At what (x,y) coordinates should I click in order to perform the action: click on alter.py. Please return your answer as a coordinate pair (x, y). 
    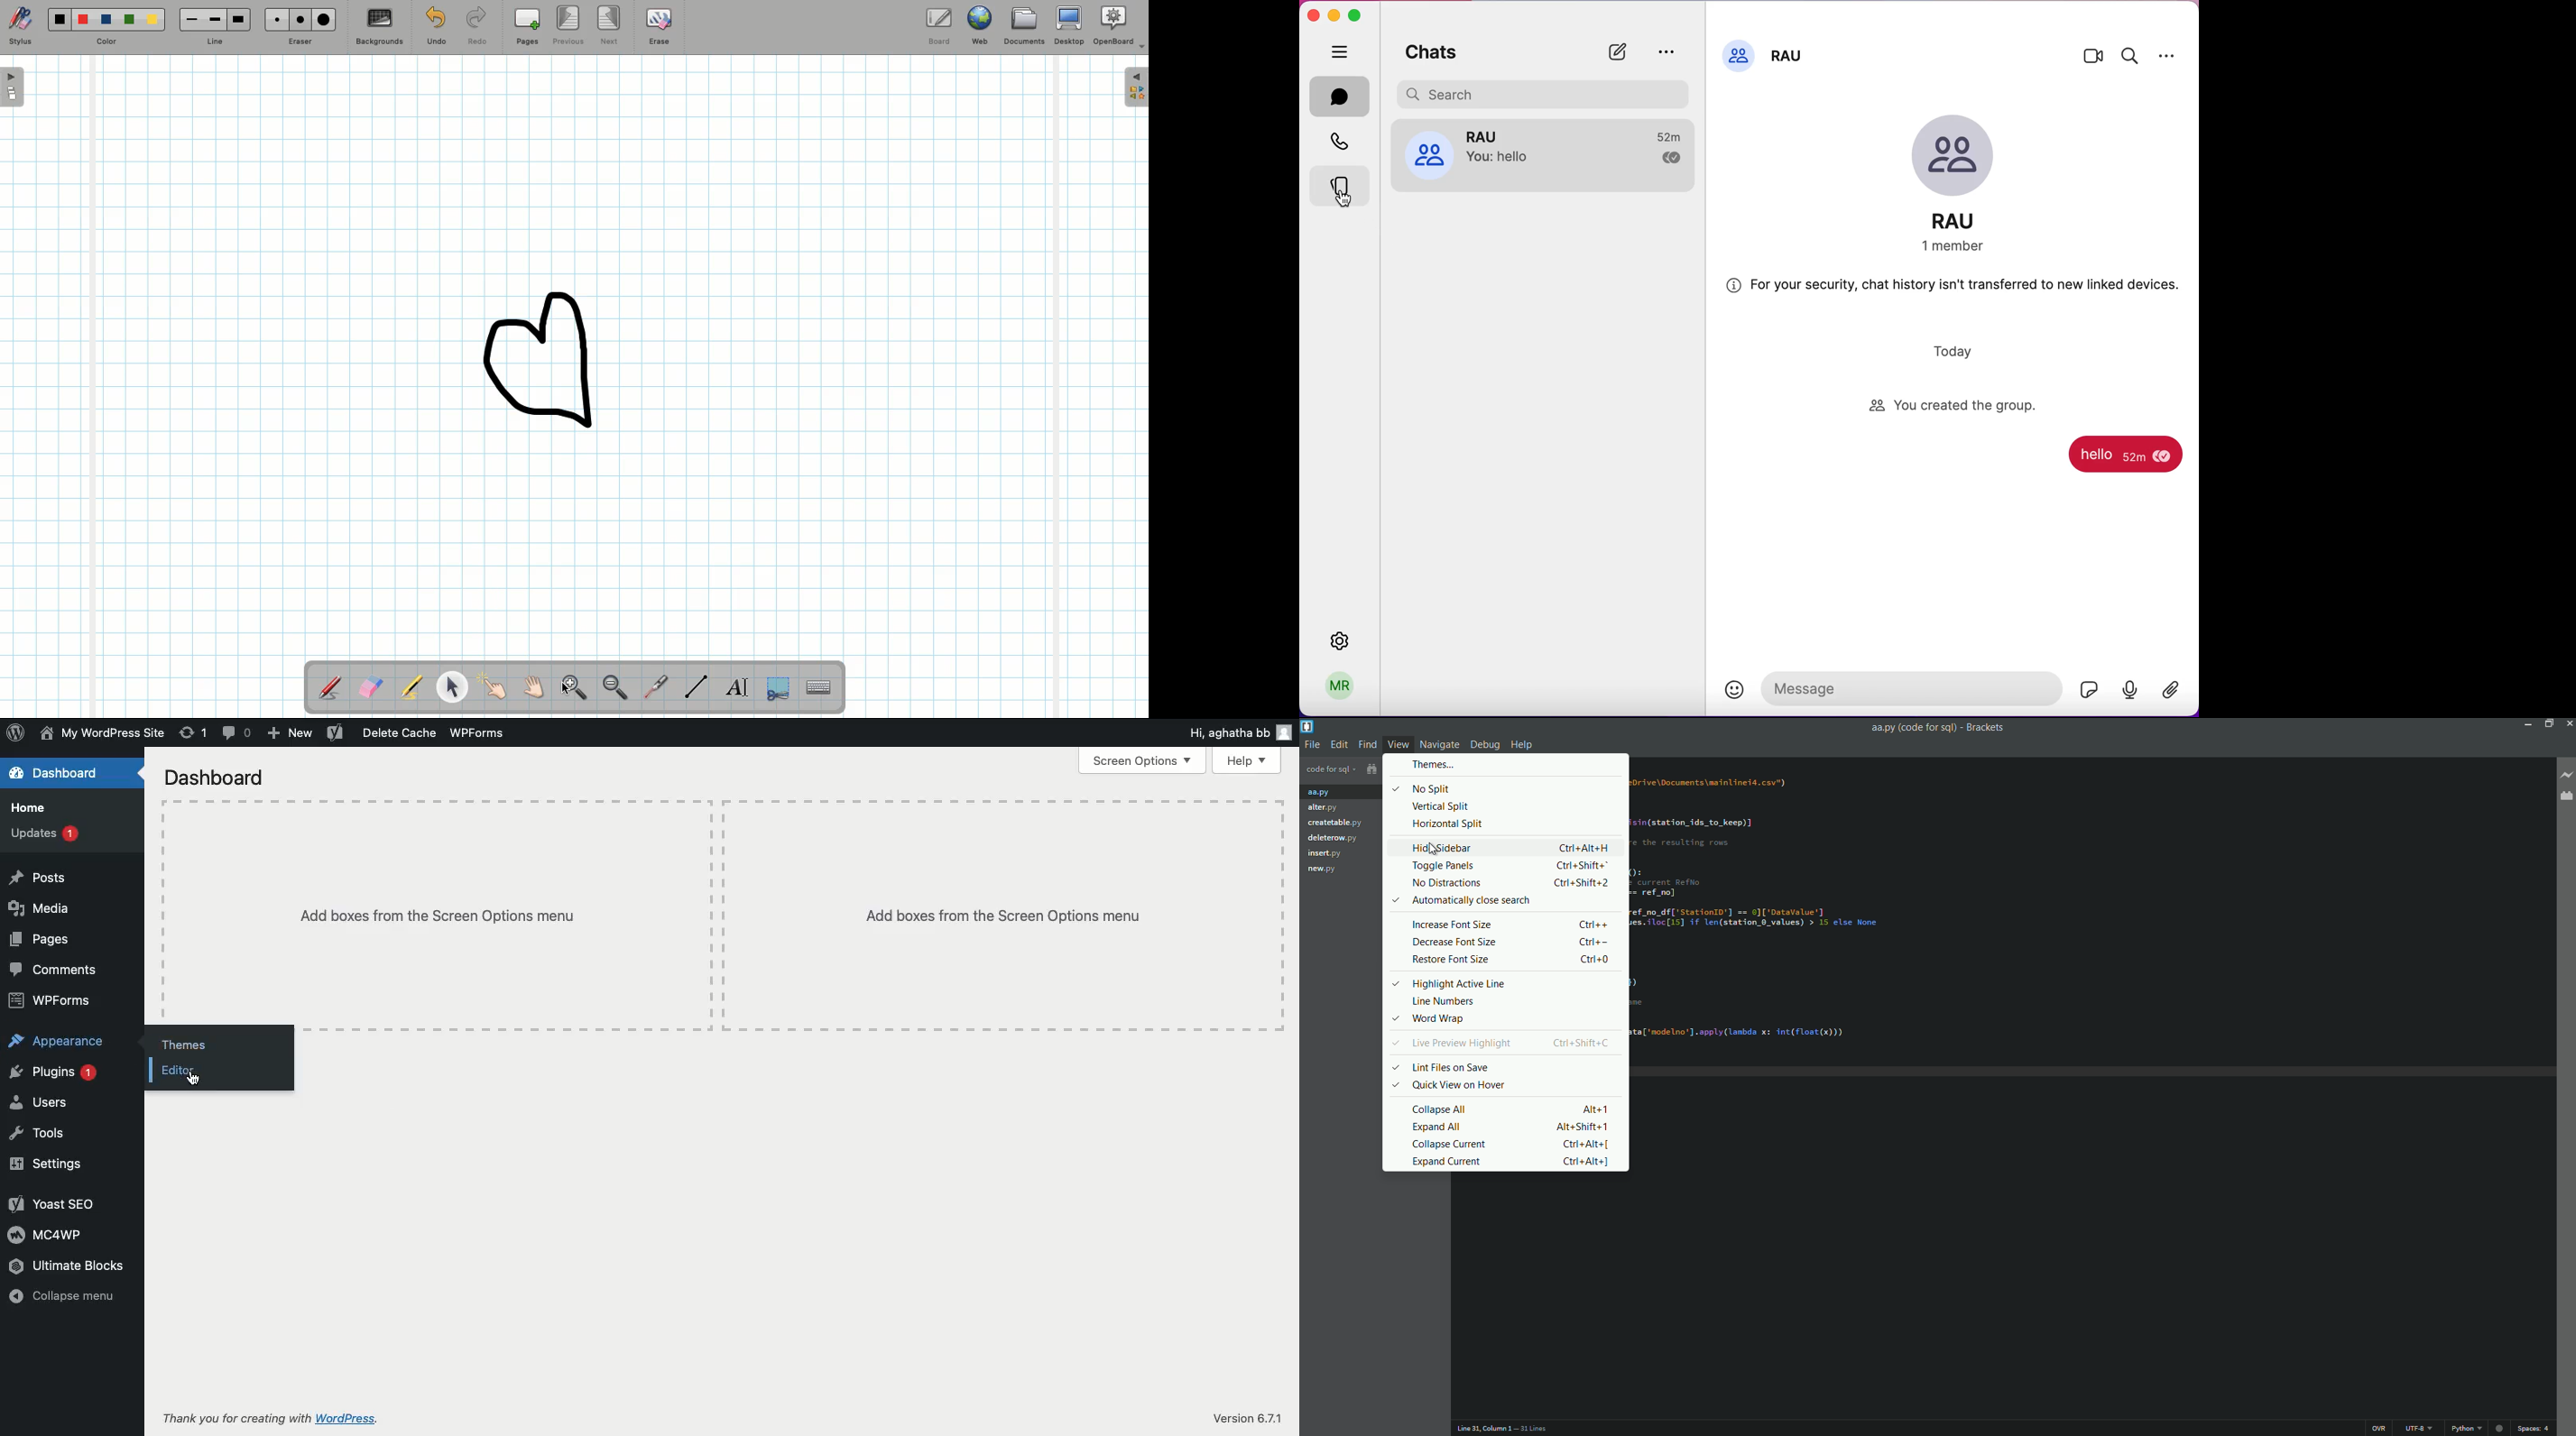
    Looking at the image, I should click on (1322, 808).